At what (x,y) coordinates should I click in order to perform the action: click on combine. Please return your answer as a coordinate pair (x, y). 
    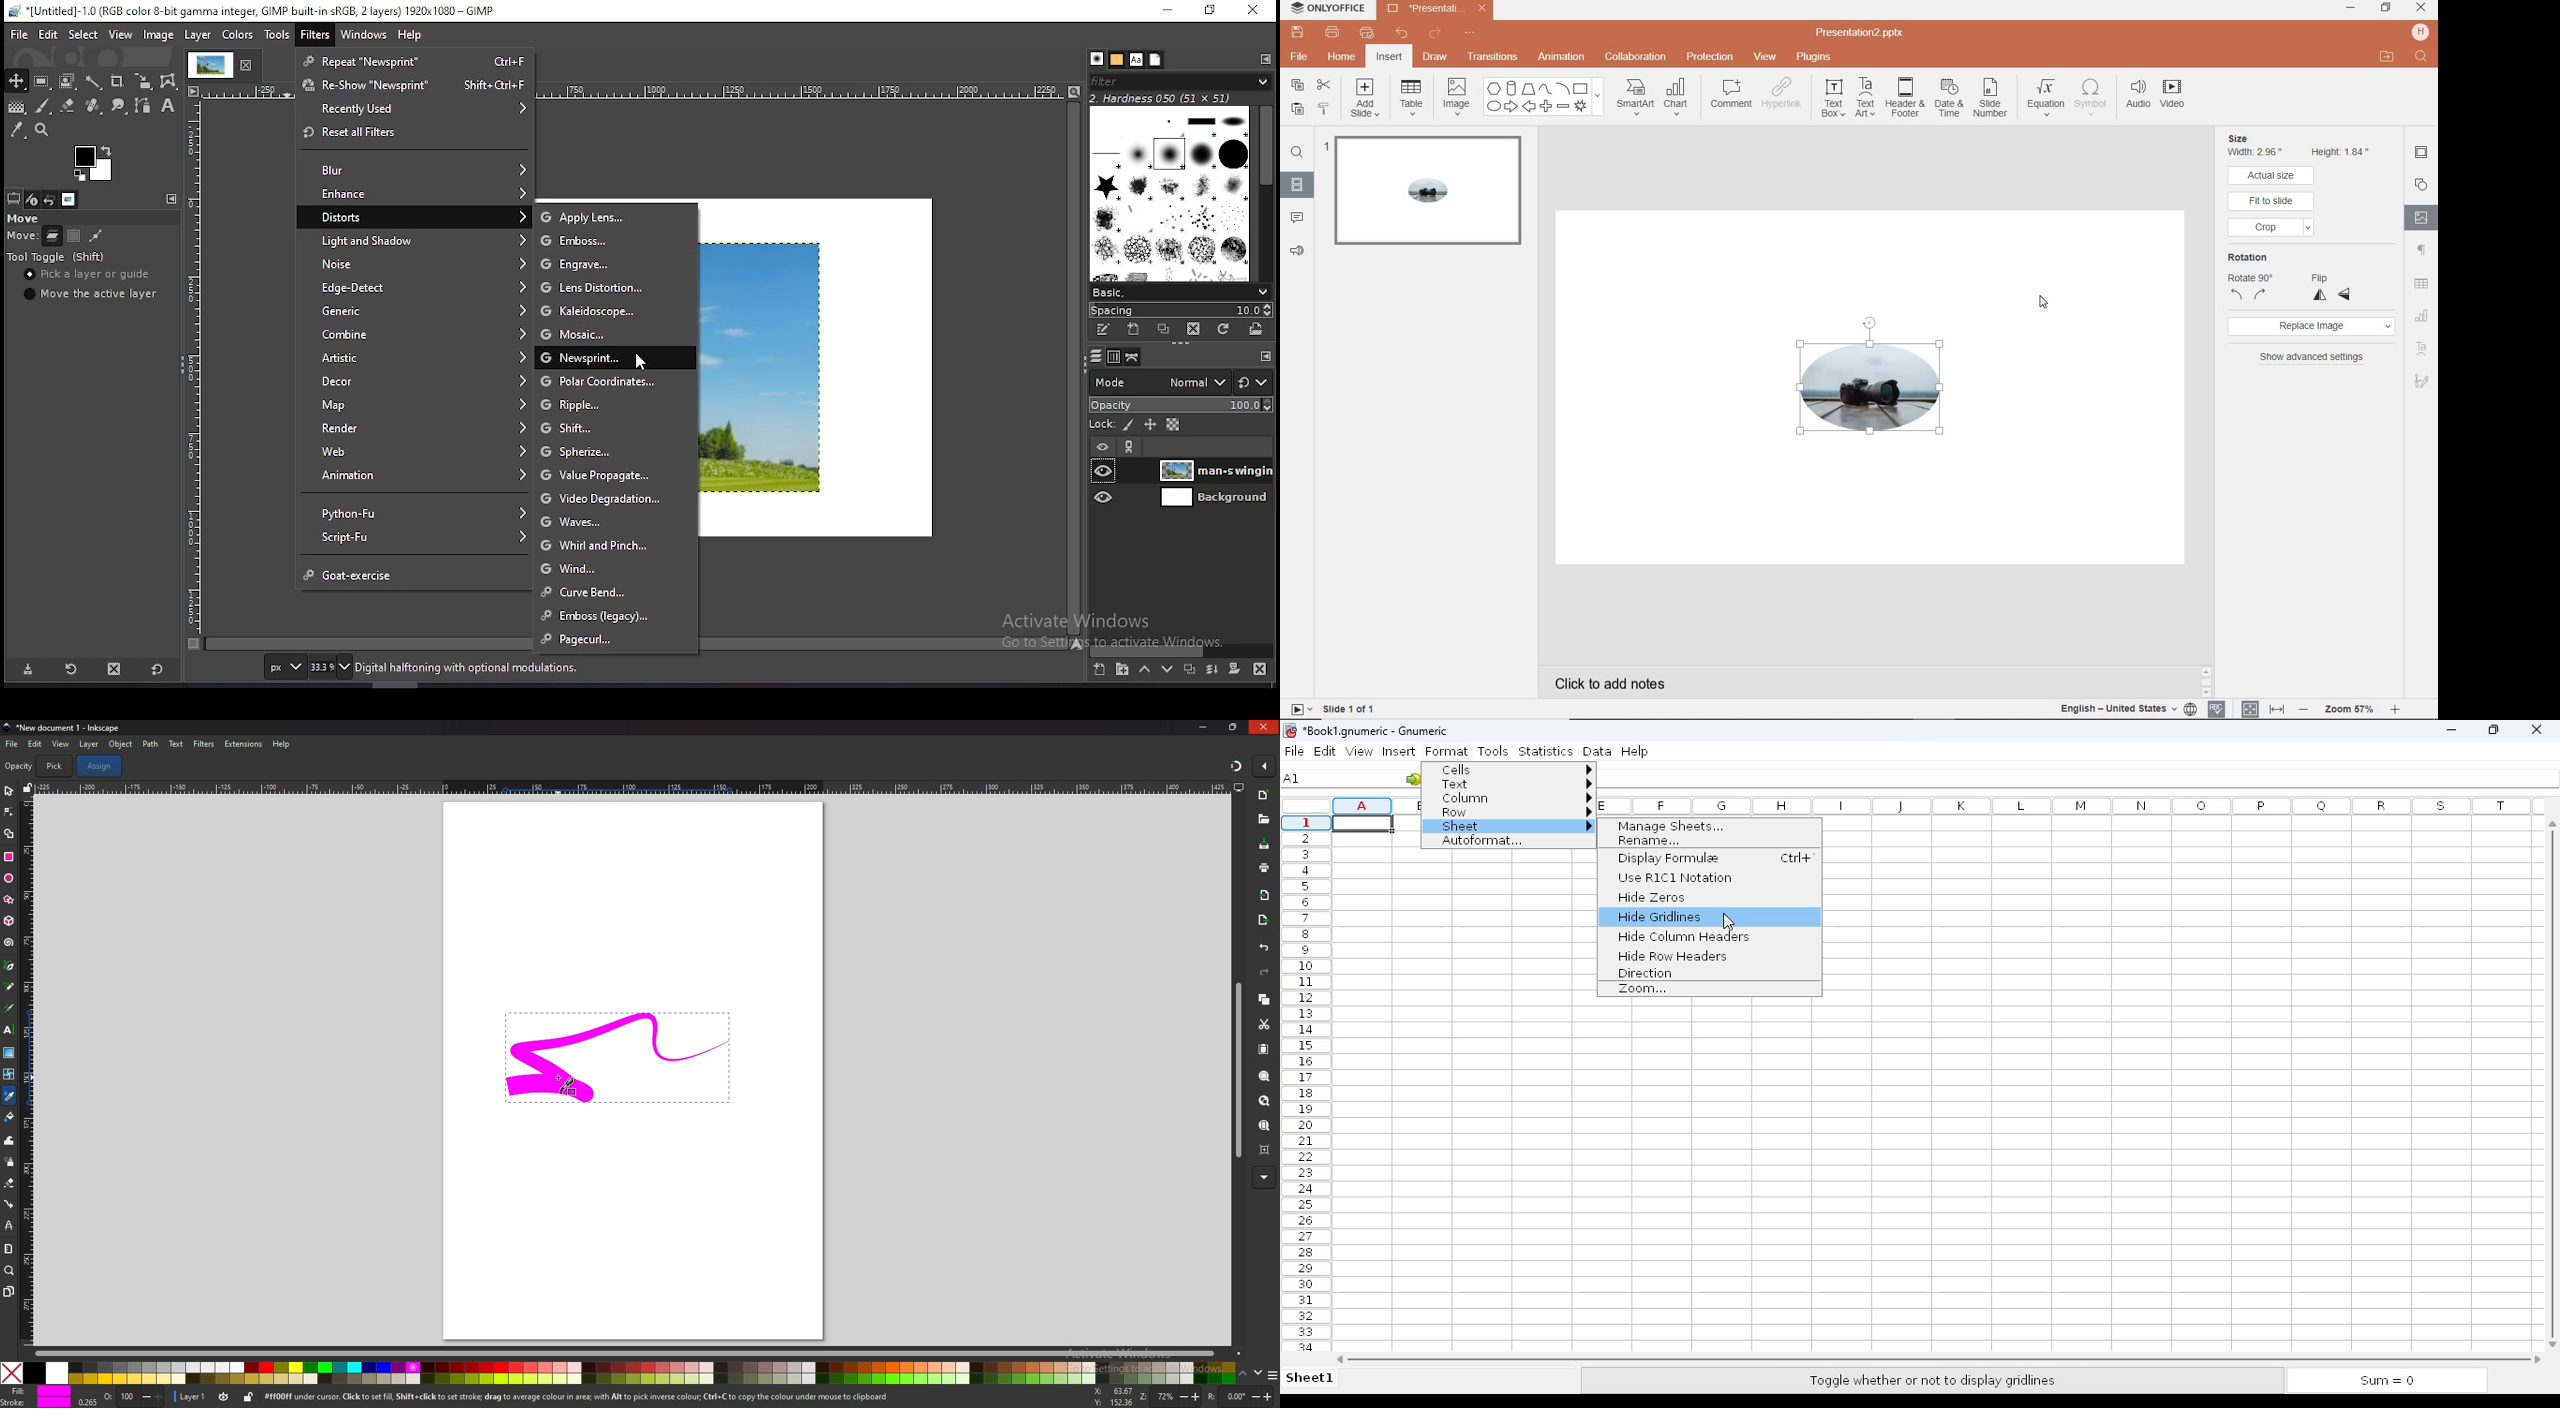
    Looking at the image, I should click on (413, 334).